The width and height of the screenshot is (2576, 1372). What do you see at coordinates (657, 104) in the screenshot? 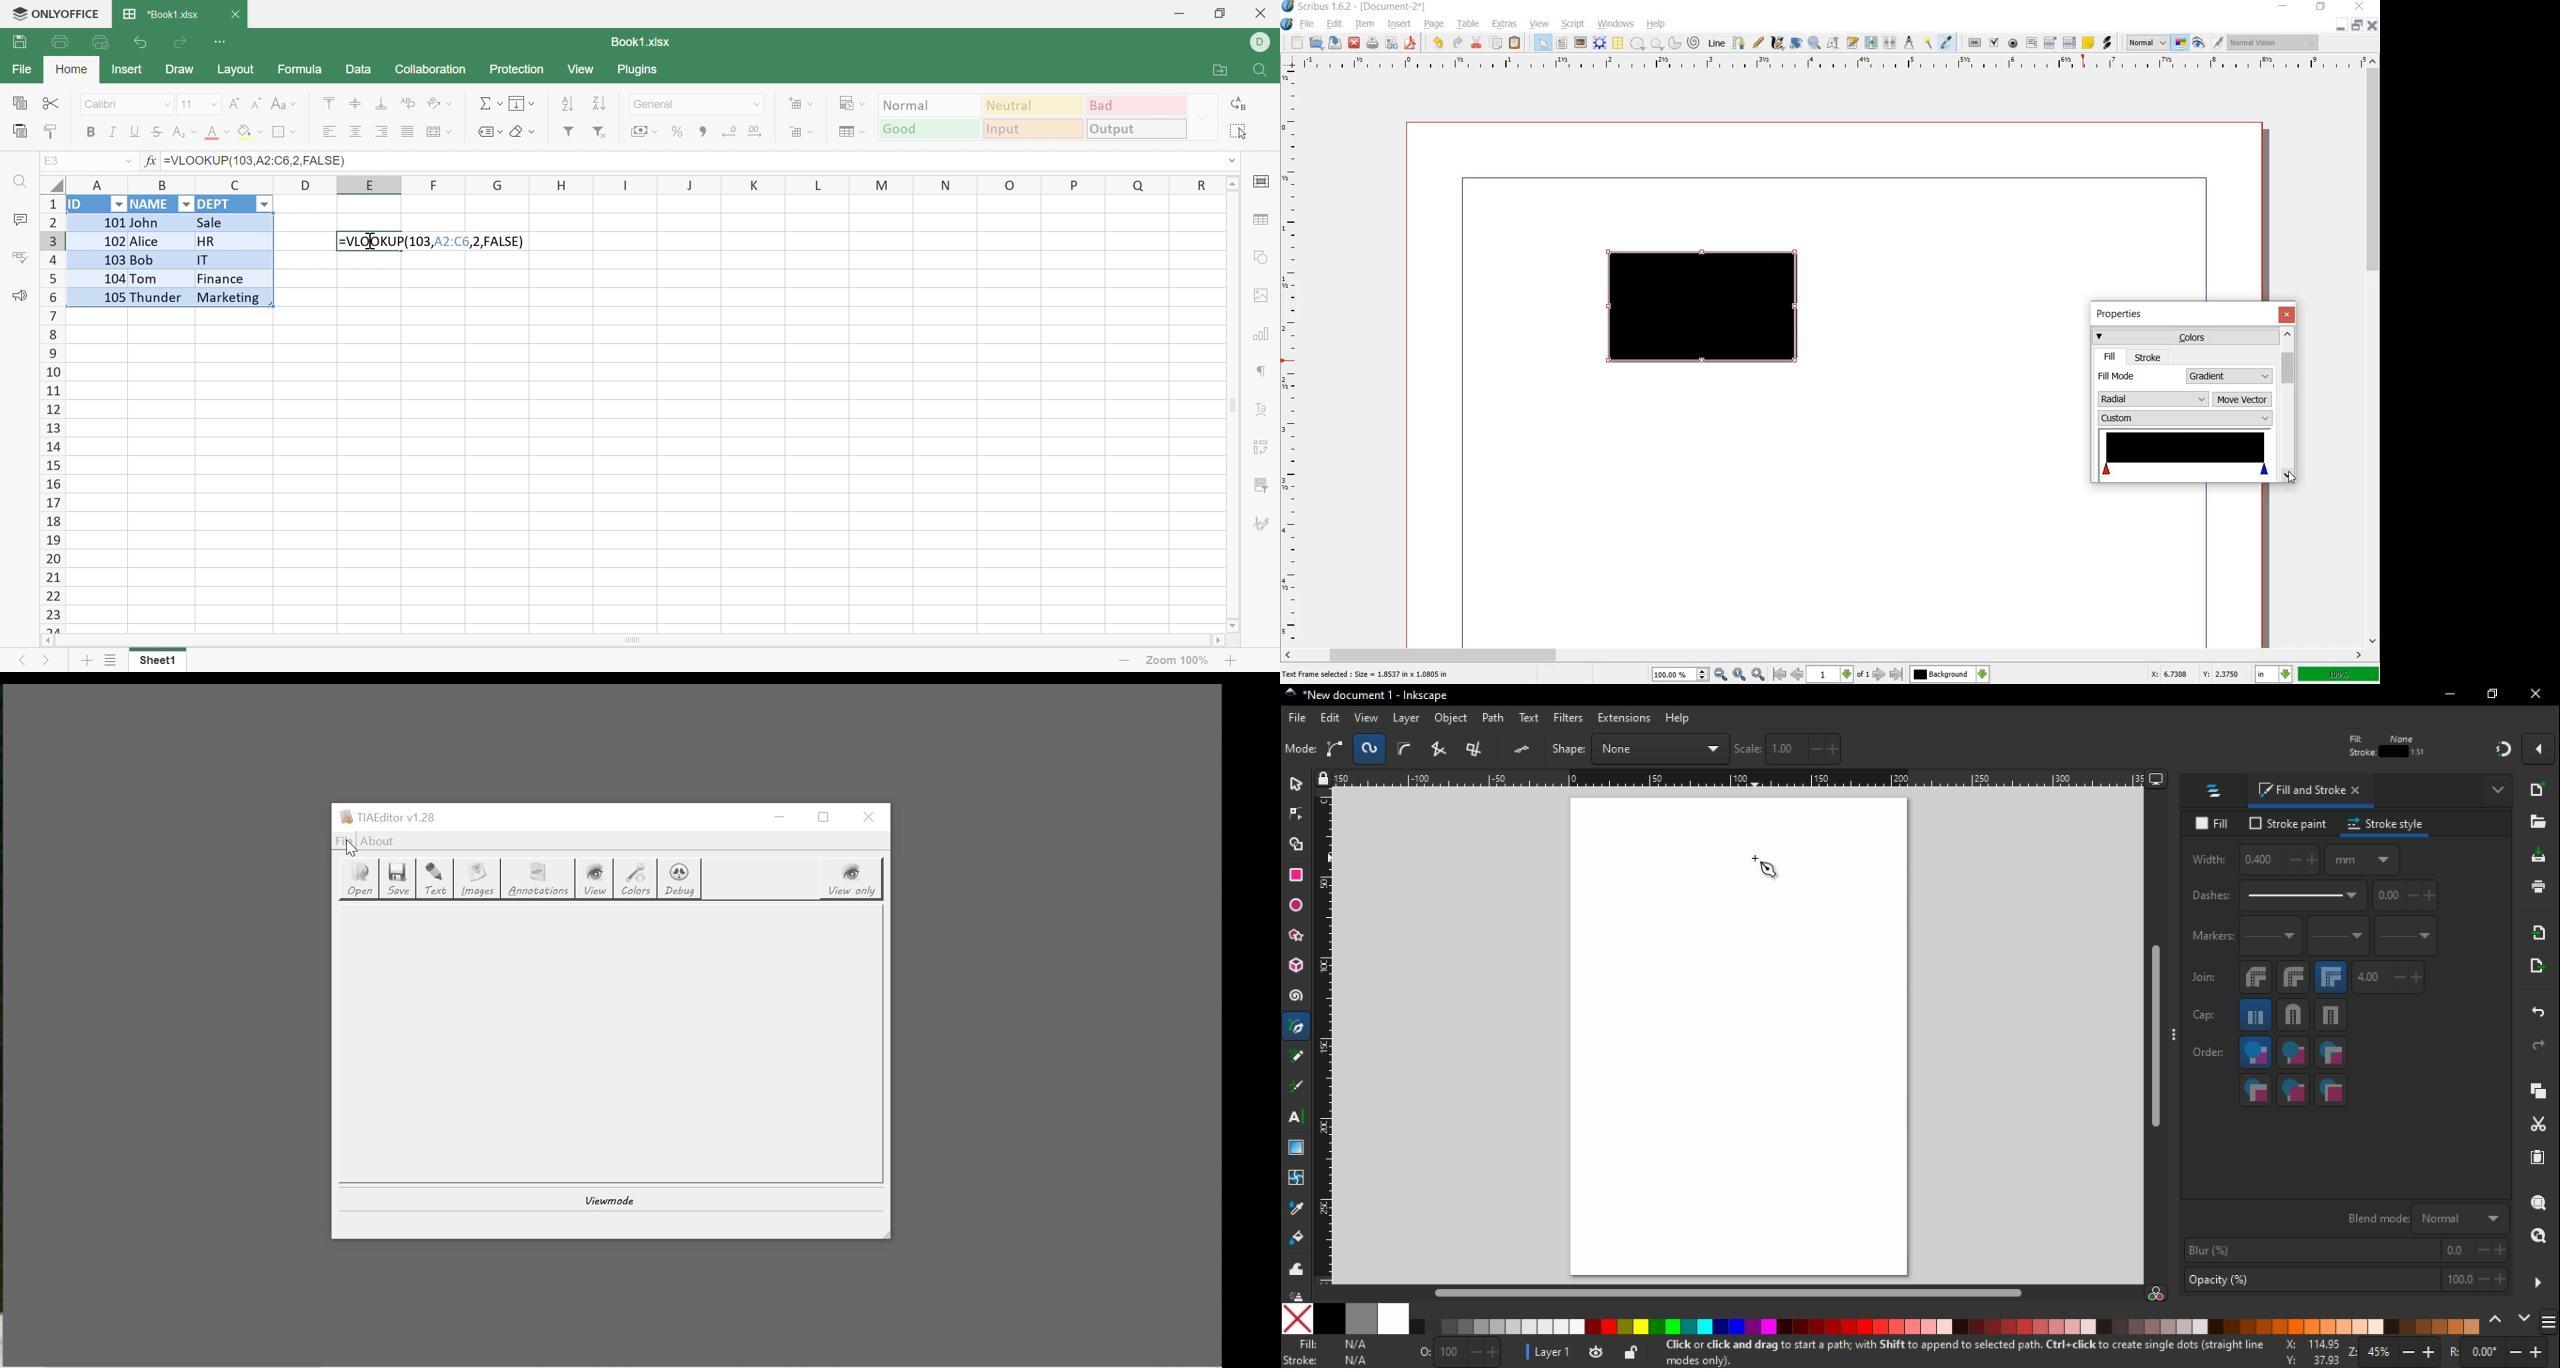
I see `General` at bounding box center [657, 104].